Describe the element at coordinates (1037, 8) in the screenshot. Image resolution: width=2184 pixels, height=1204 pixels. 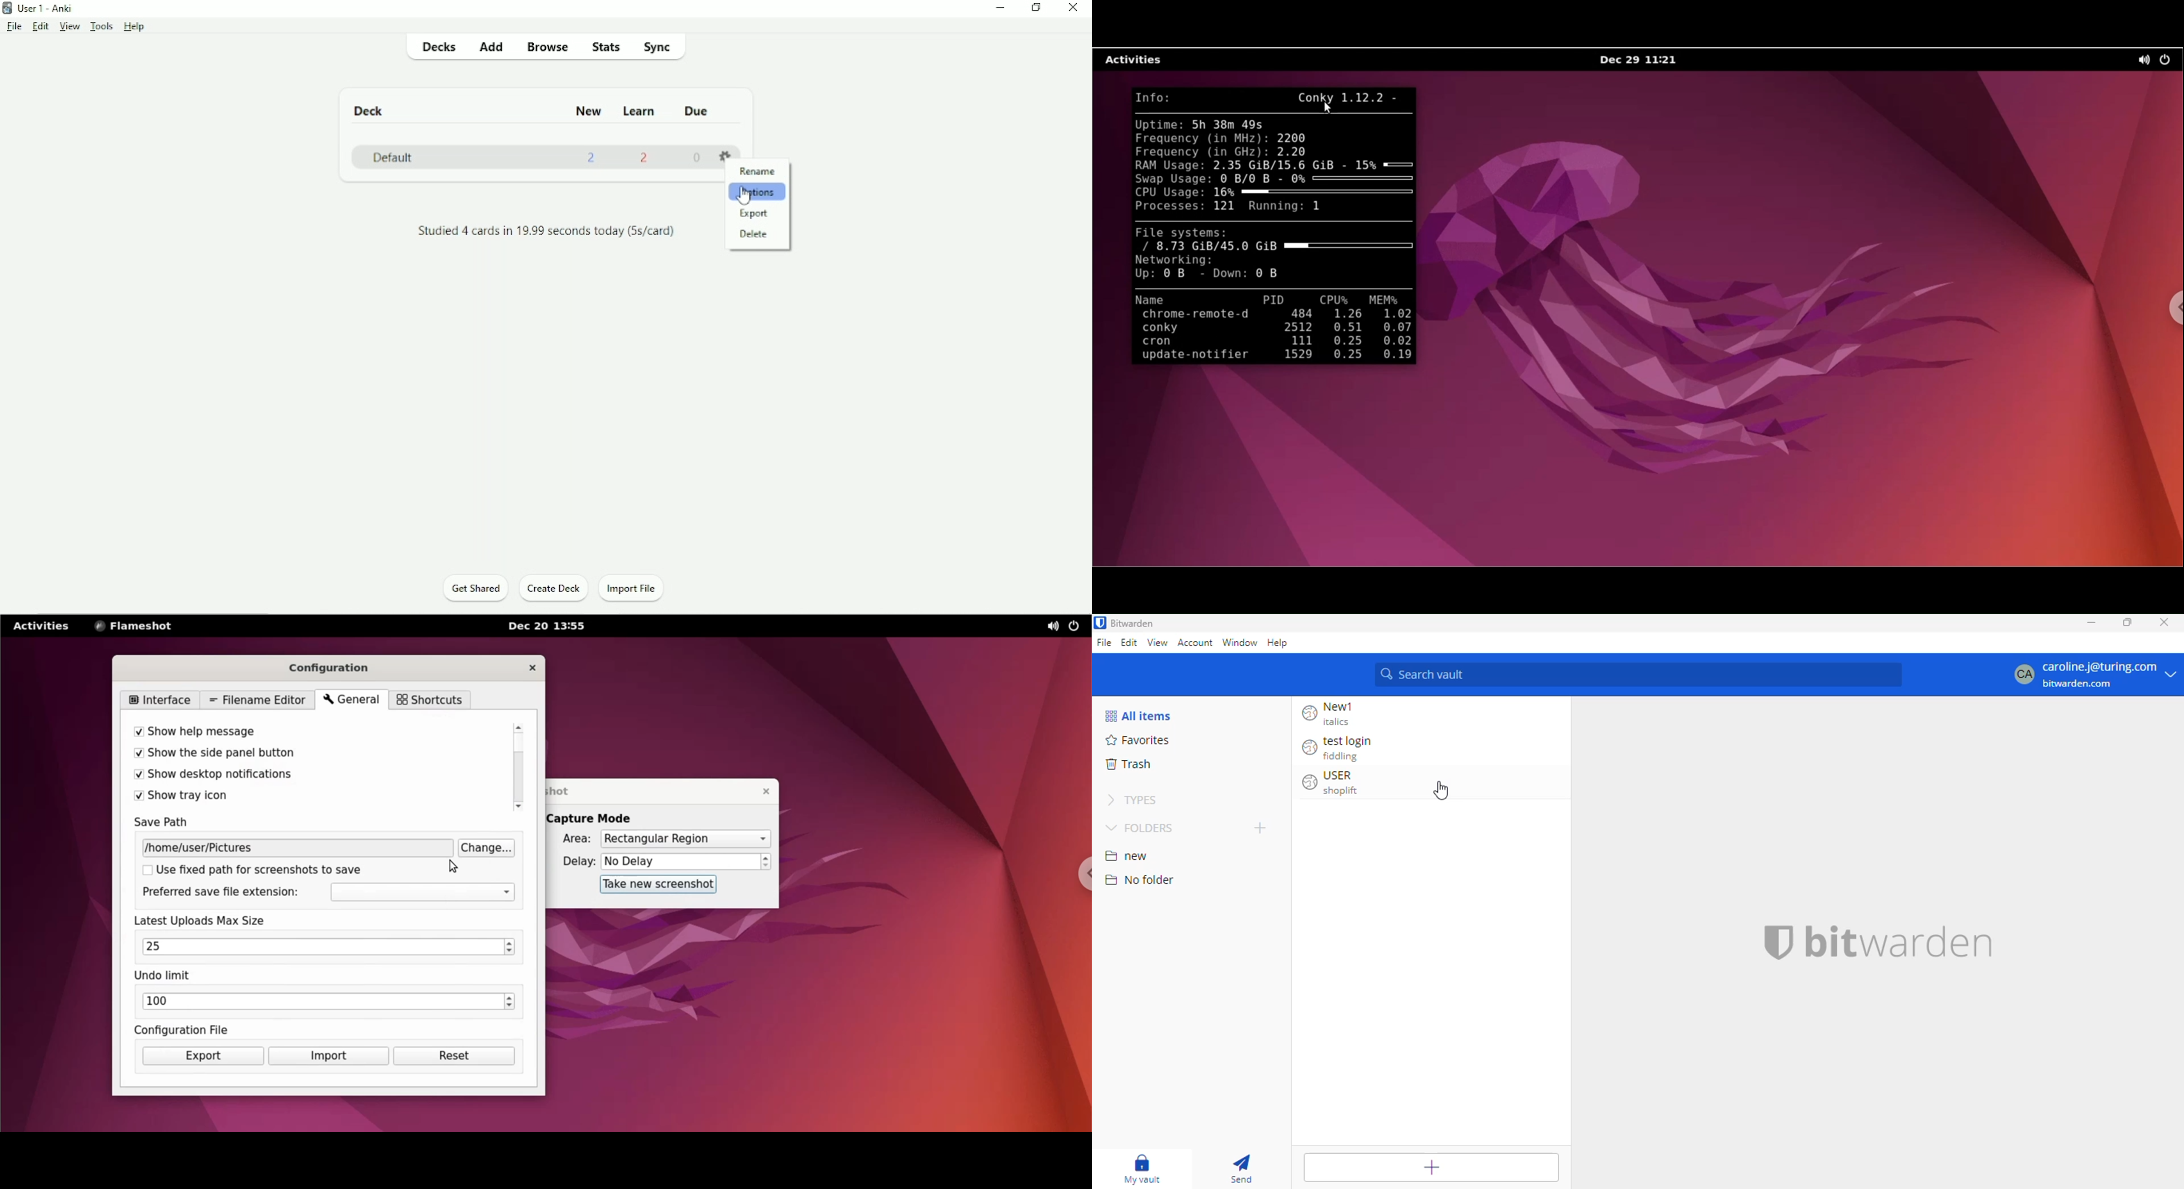
I see `Restore down` at that location.